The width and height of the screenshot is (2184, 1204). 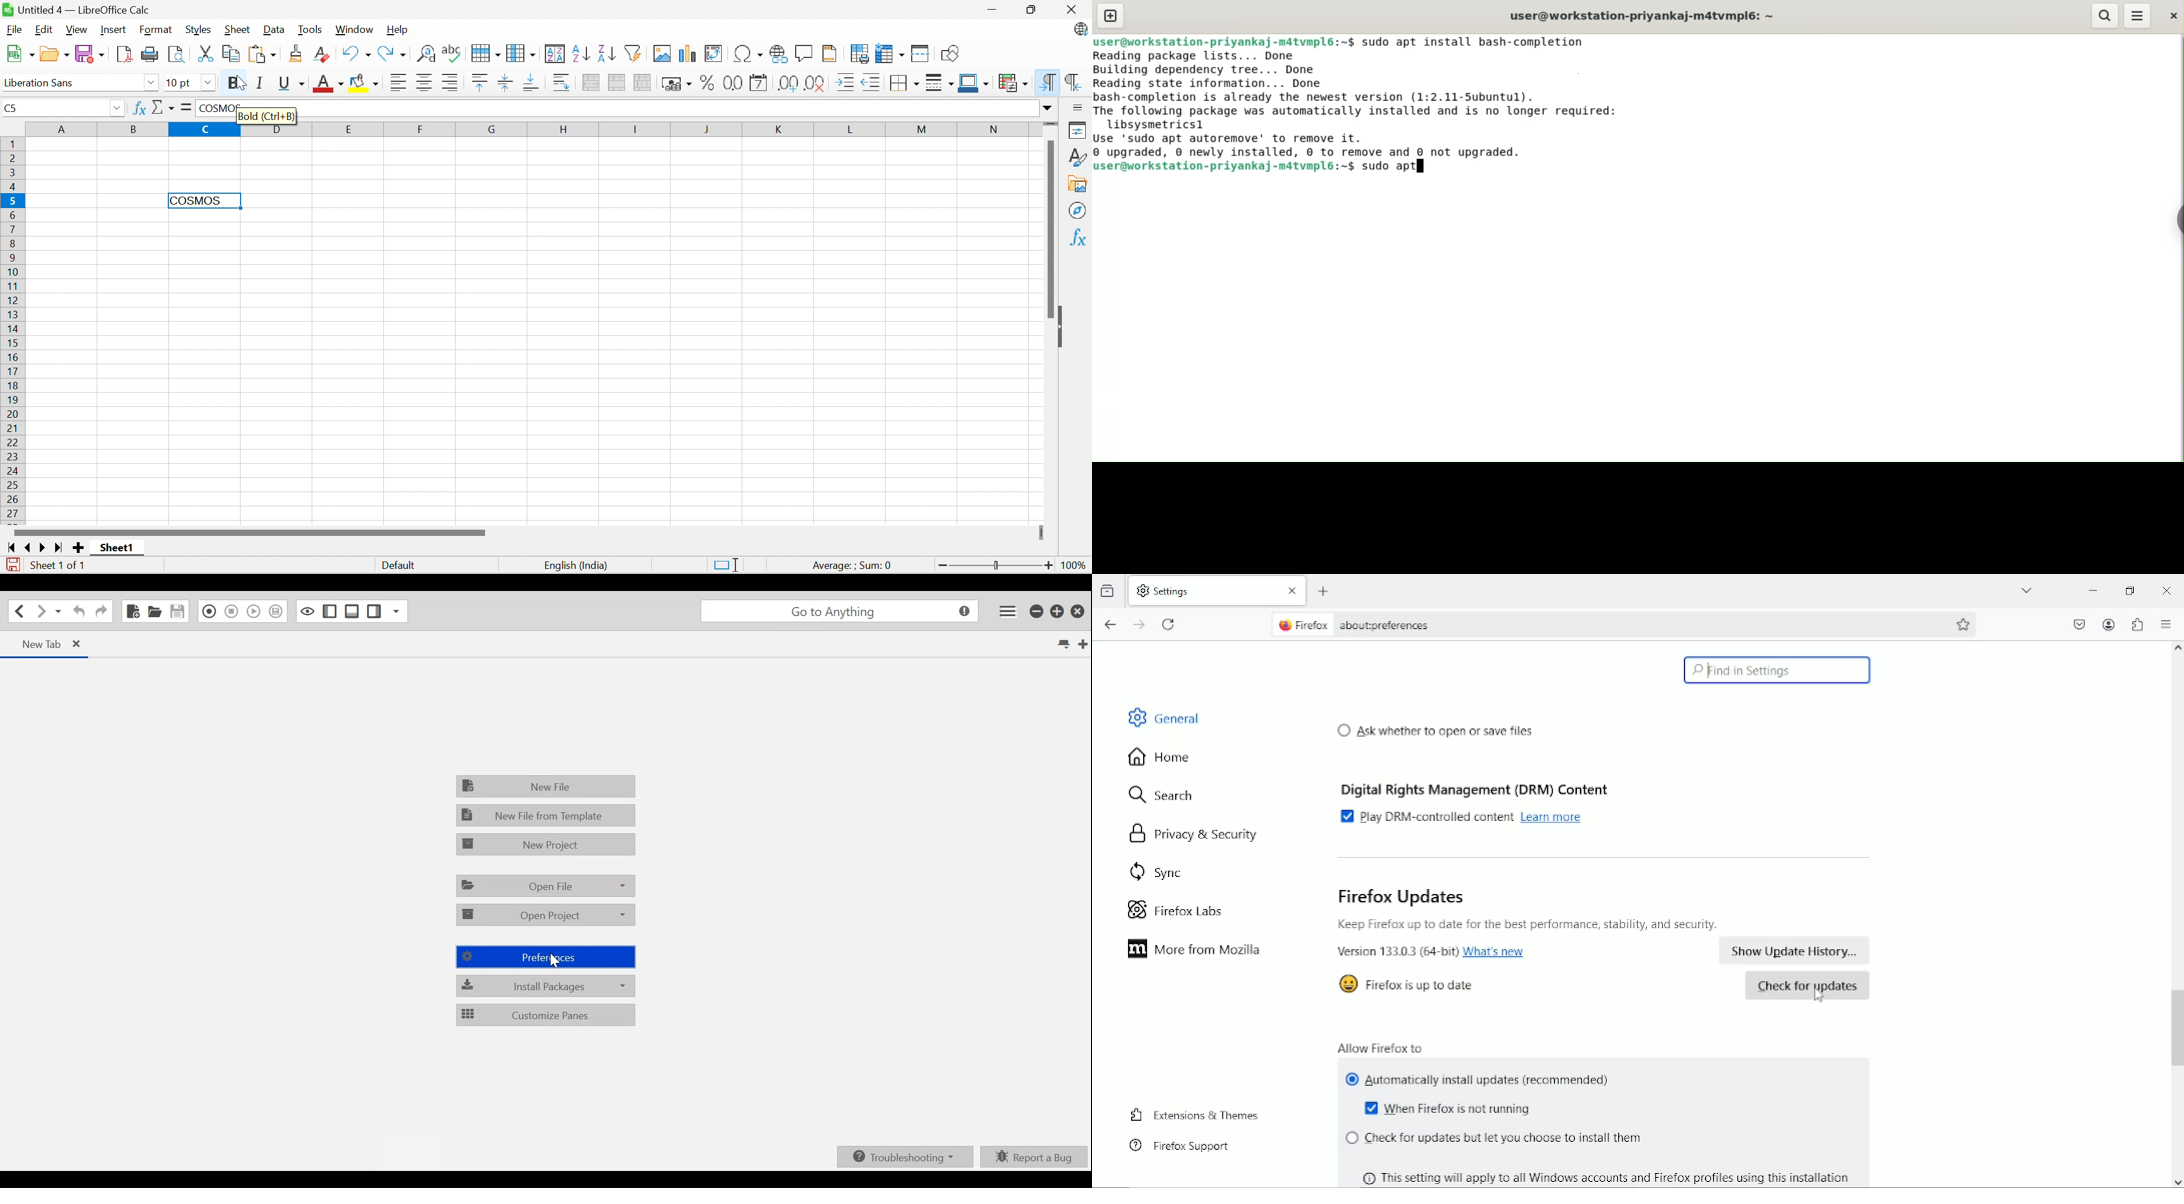 What do you see at coordinates (1215, 39) in the screenshot?
I see `user@workstation-priyankaj-matvmpl6:~` at bounding box center [1215, 39].